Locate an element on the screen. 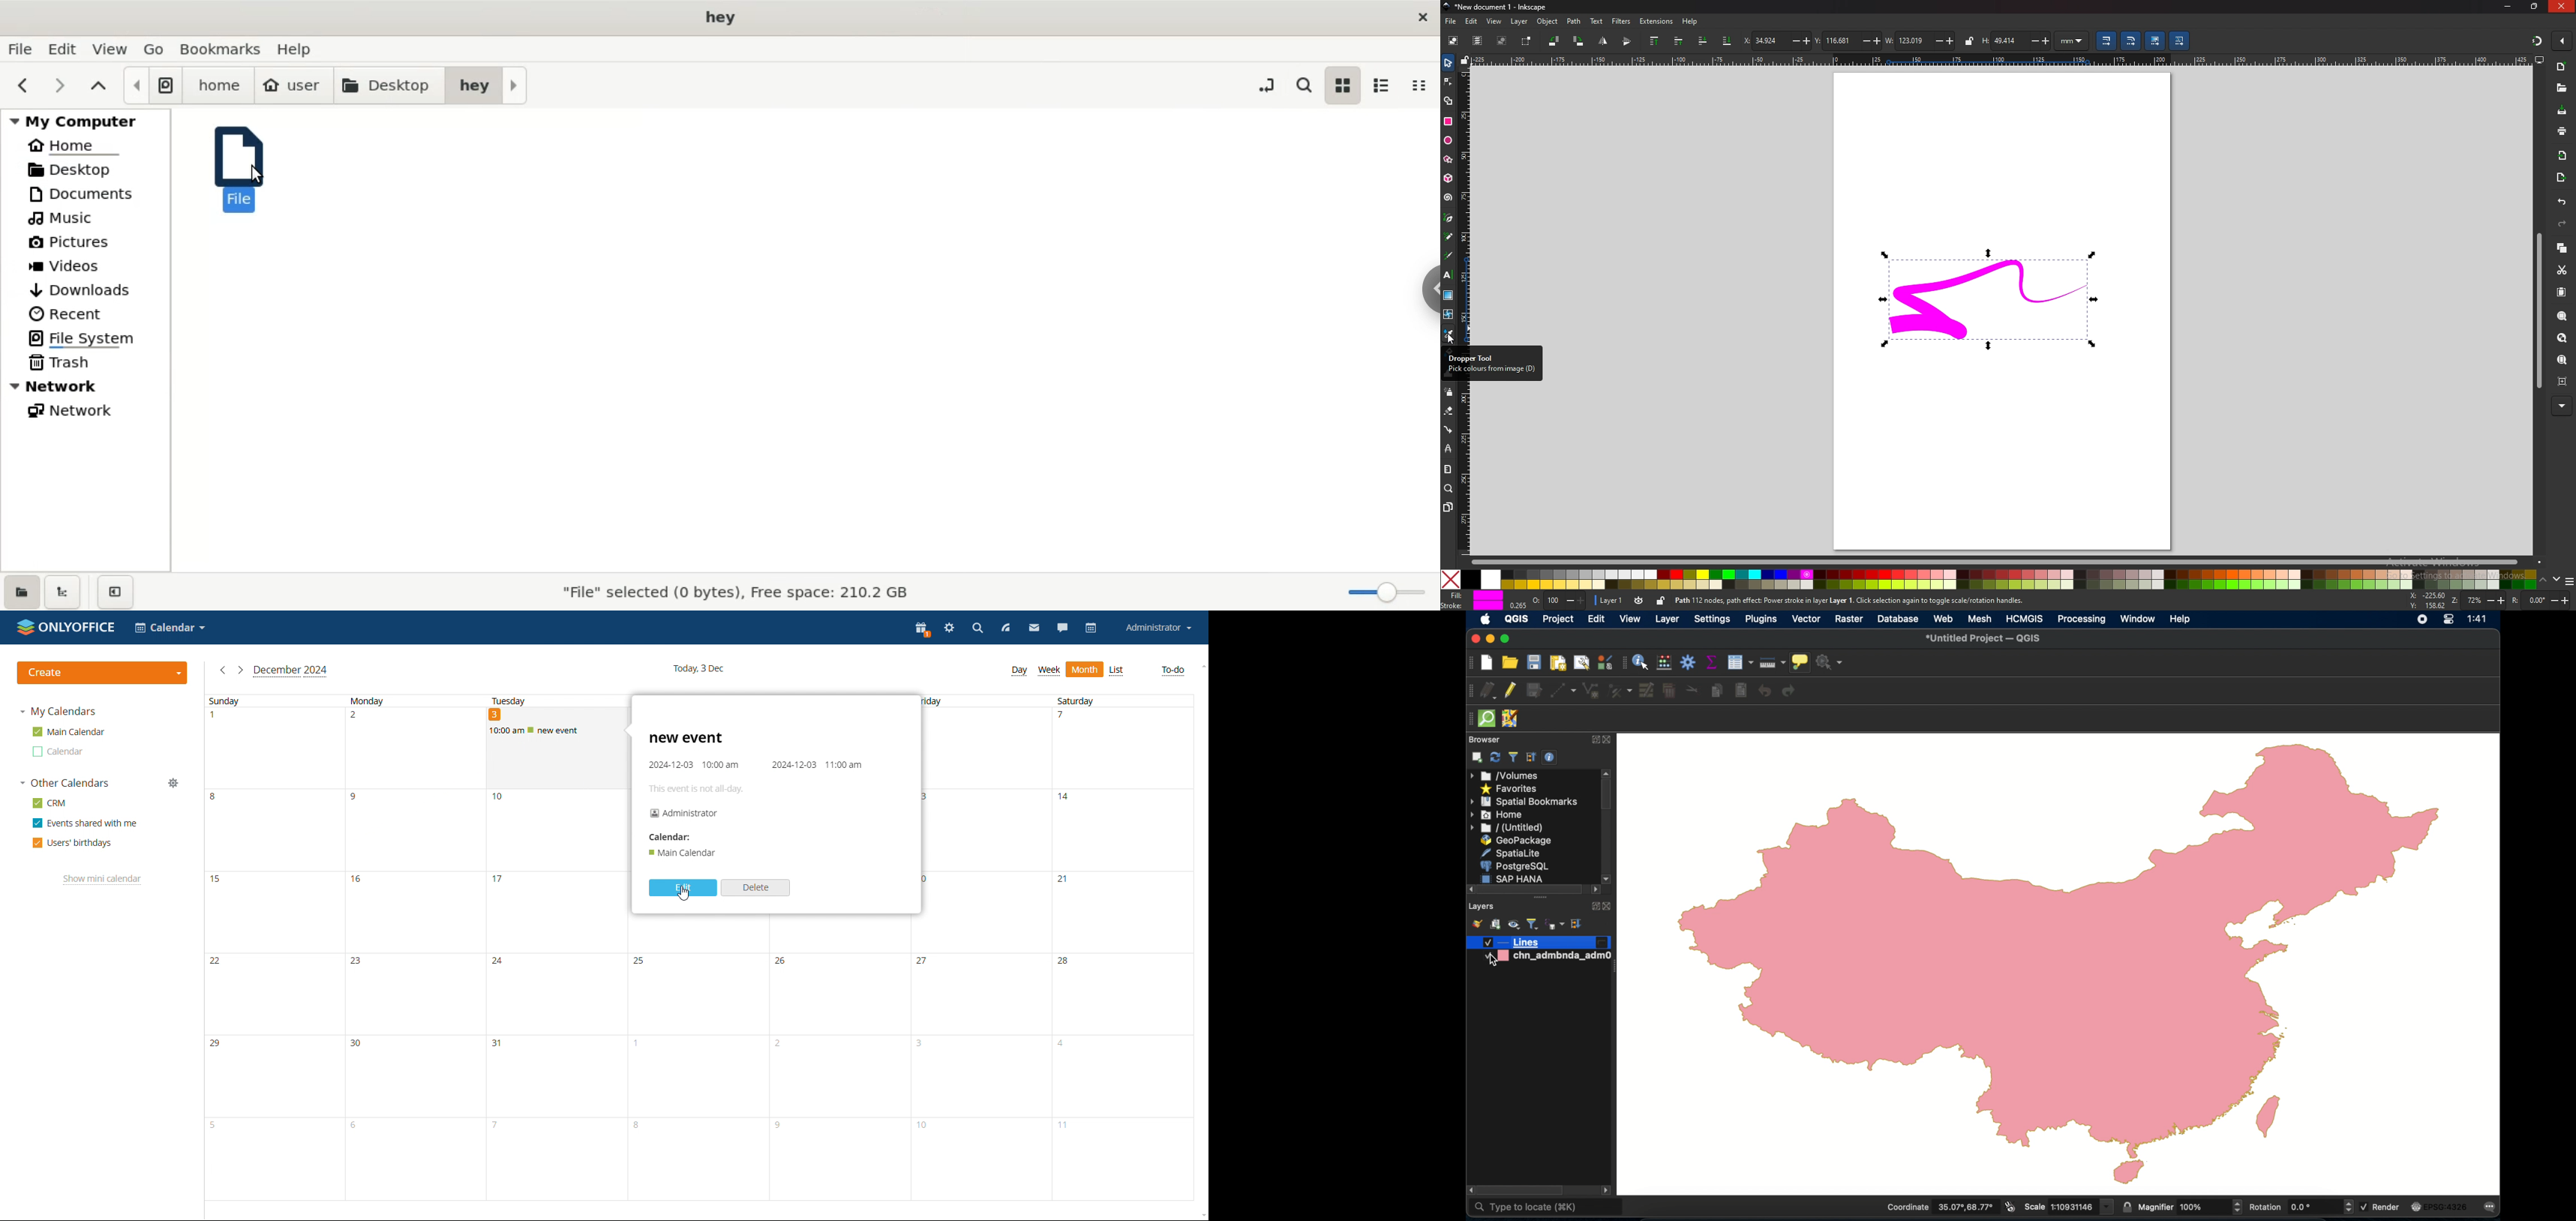 Image resolution: width=2576 pixels, height=1232 pixels. digitize with segment is located at coordinates (1563, 690).